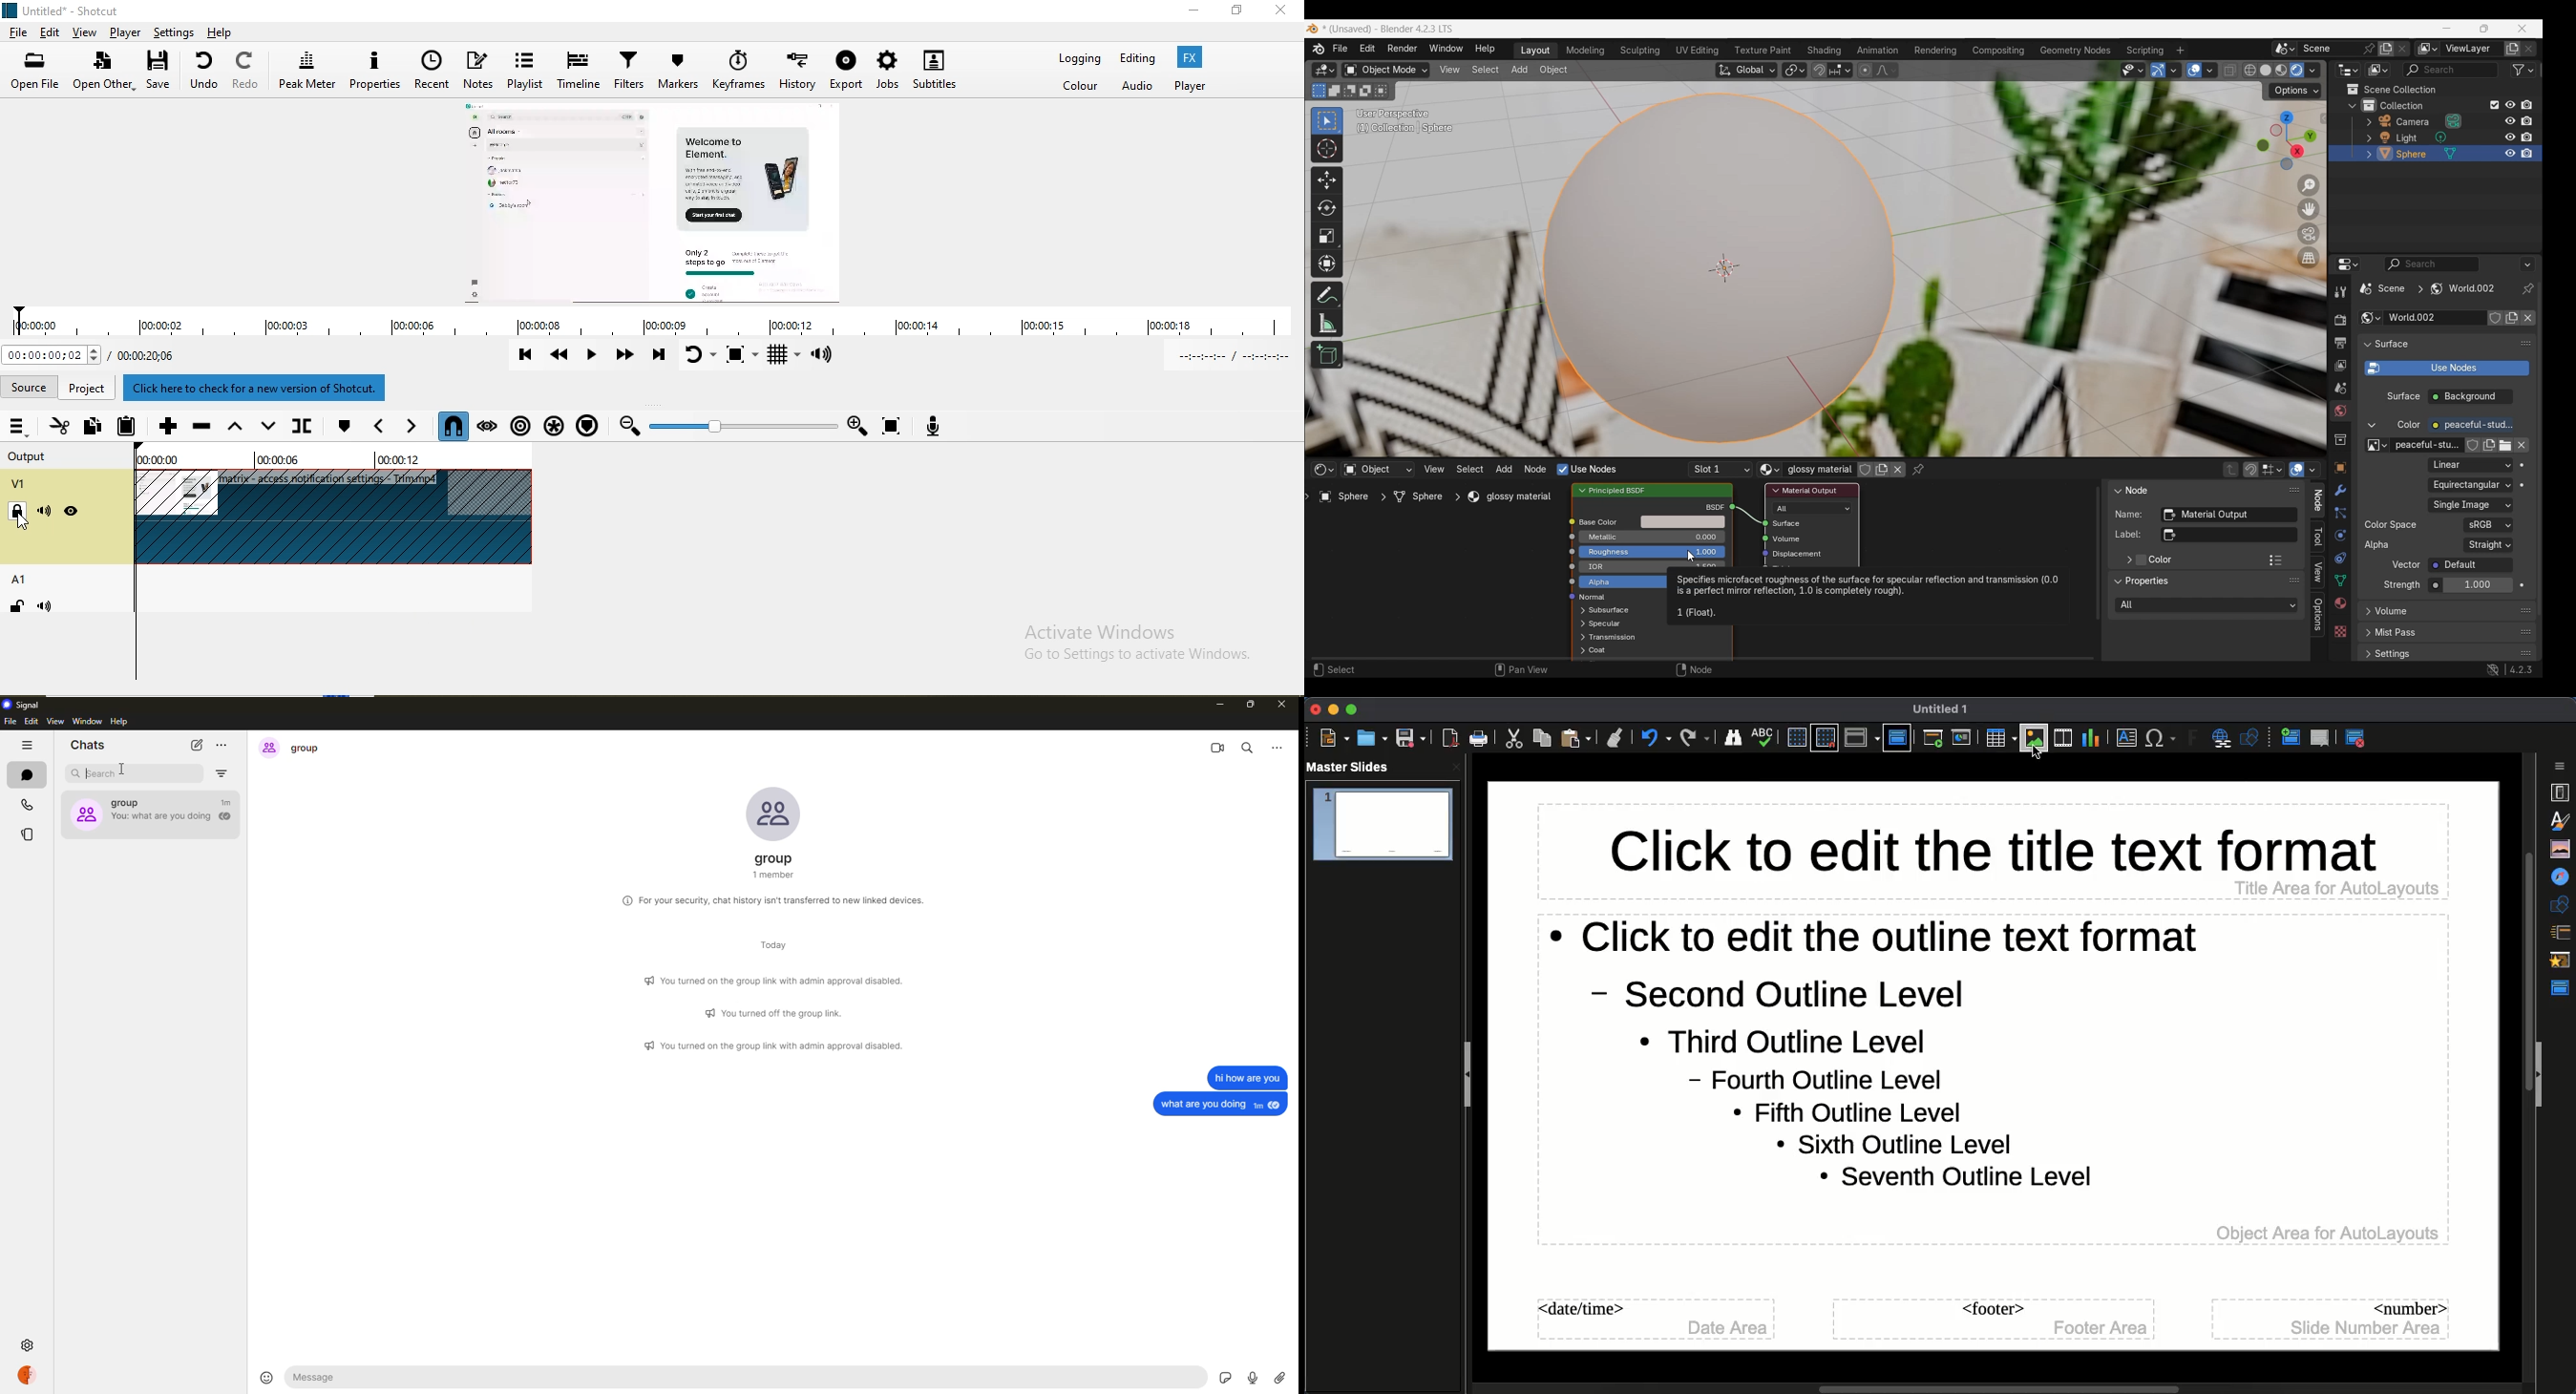  What do you see at coordinates (104, 74) in the screenshot?
I see `Open other ` at bounding box center [104, 74].